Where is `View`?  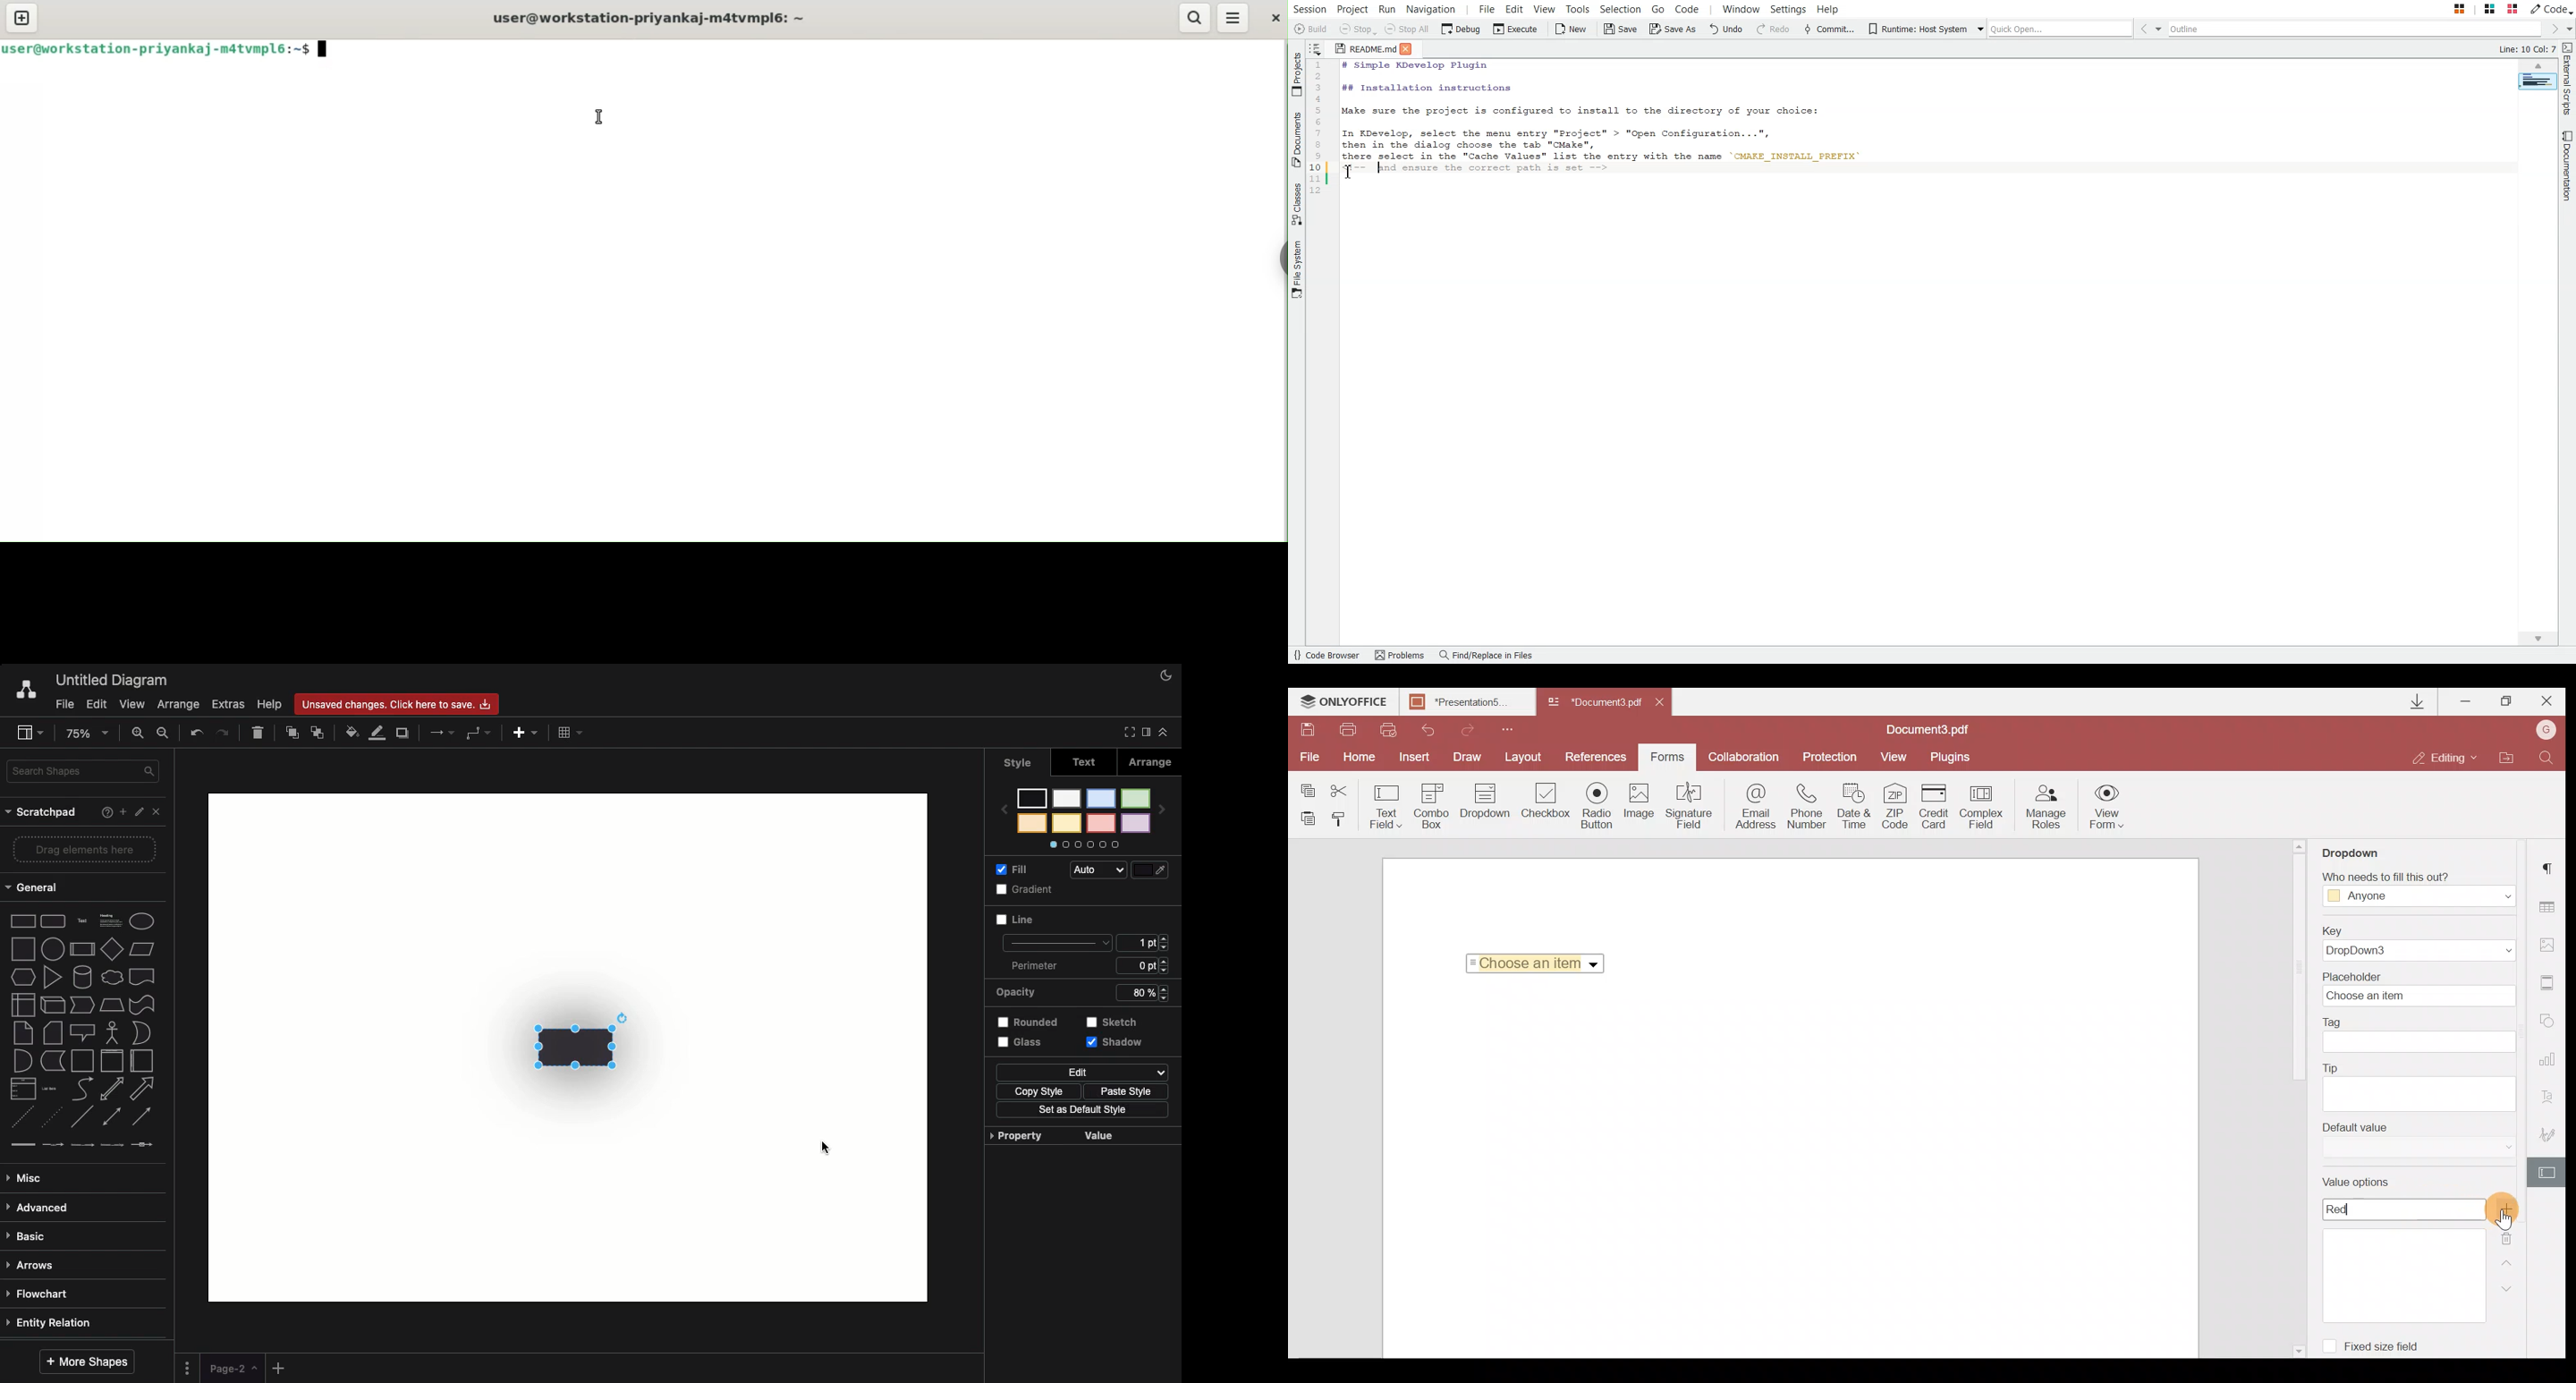
View is located at coordinates (1898, 757).